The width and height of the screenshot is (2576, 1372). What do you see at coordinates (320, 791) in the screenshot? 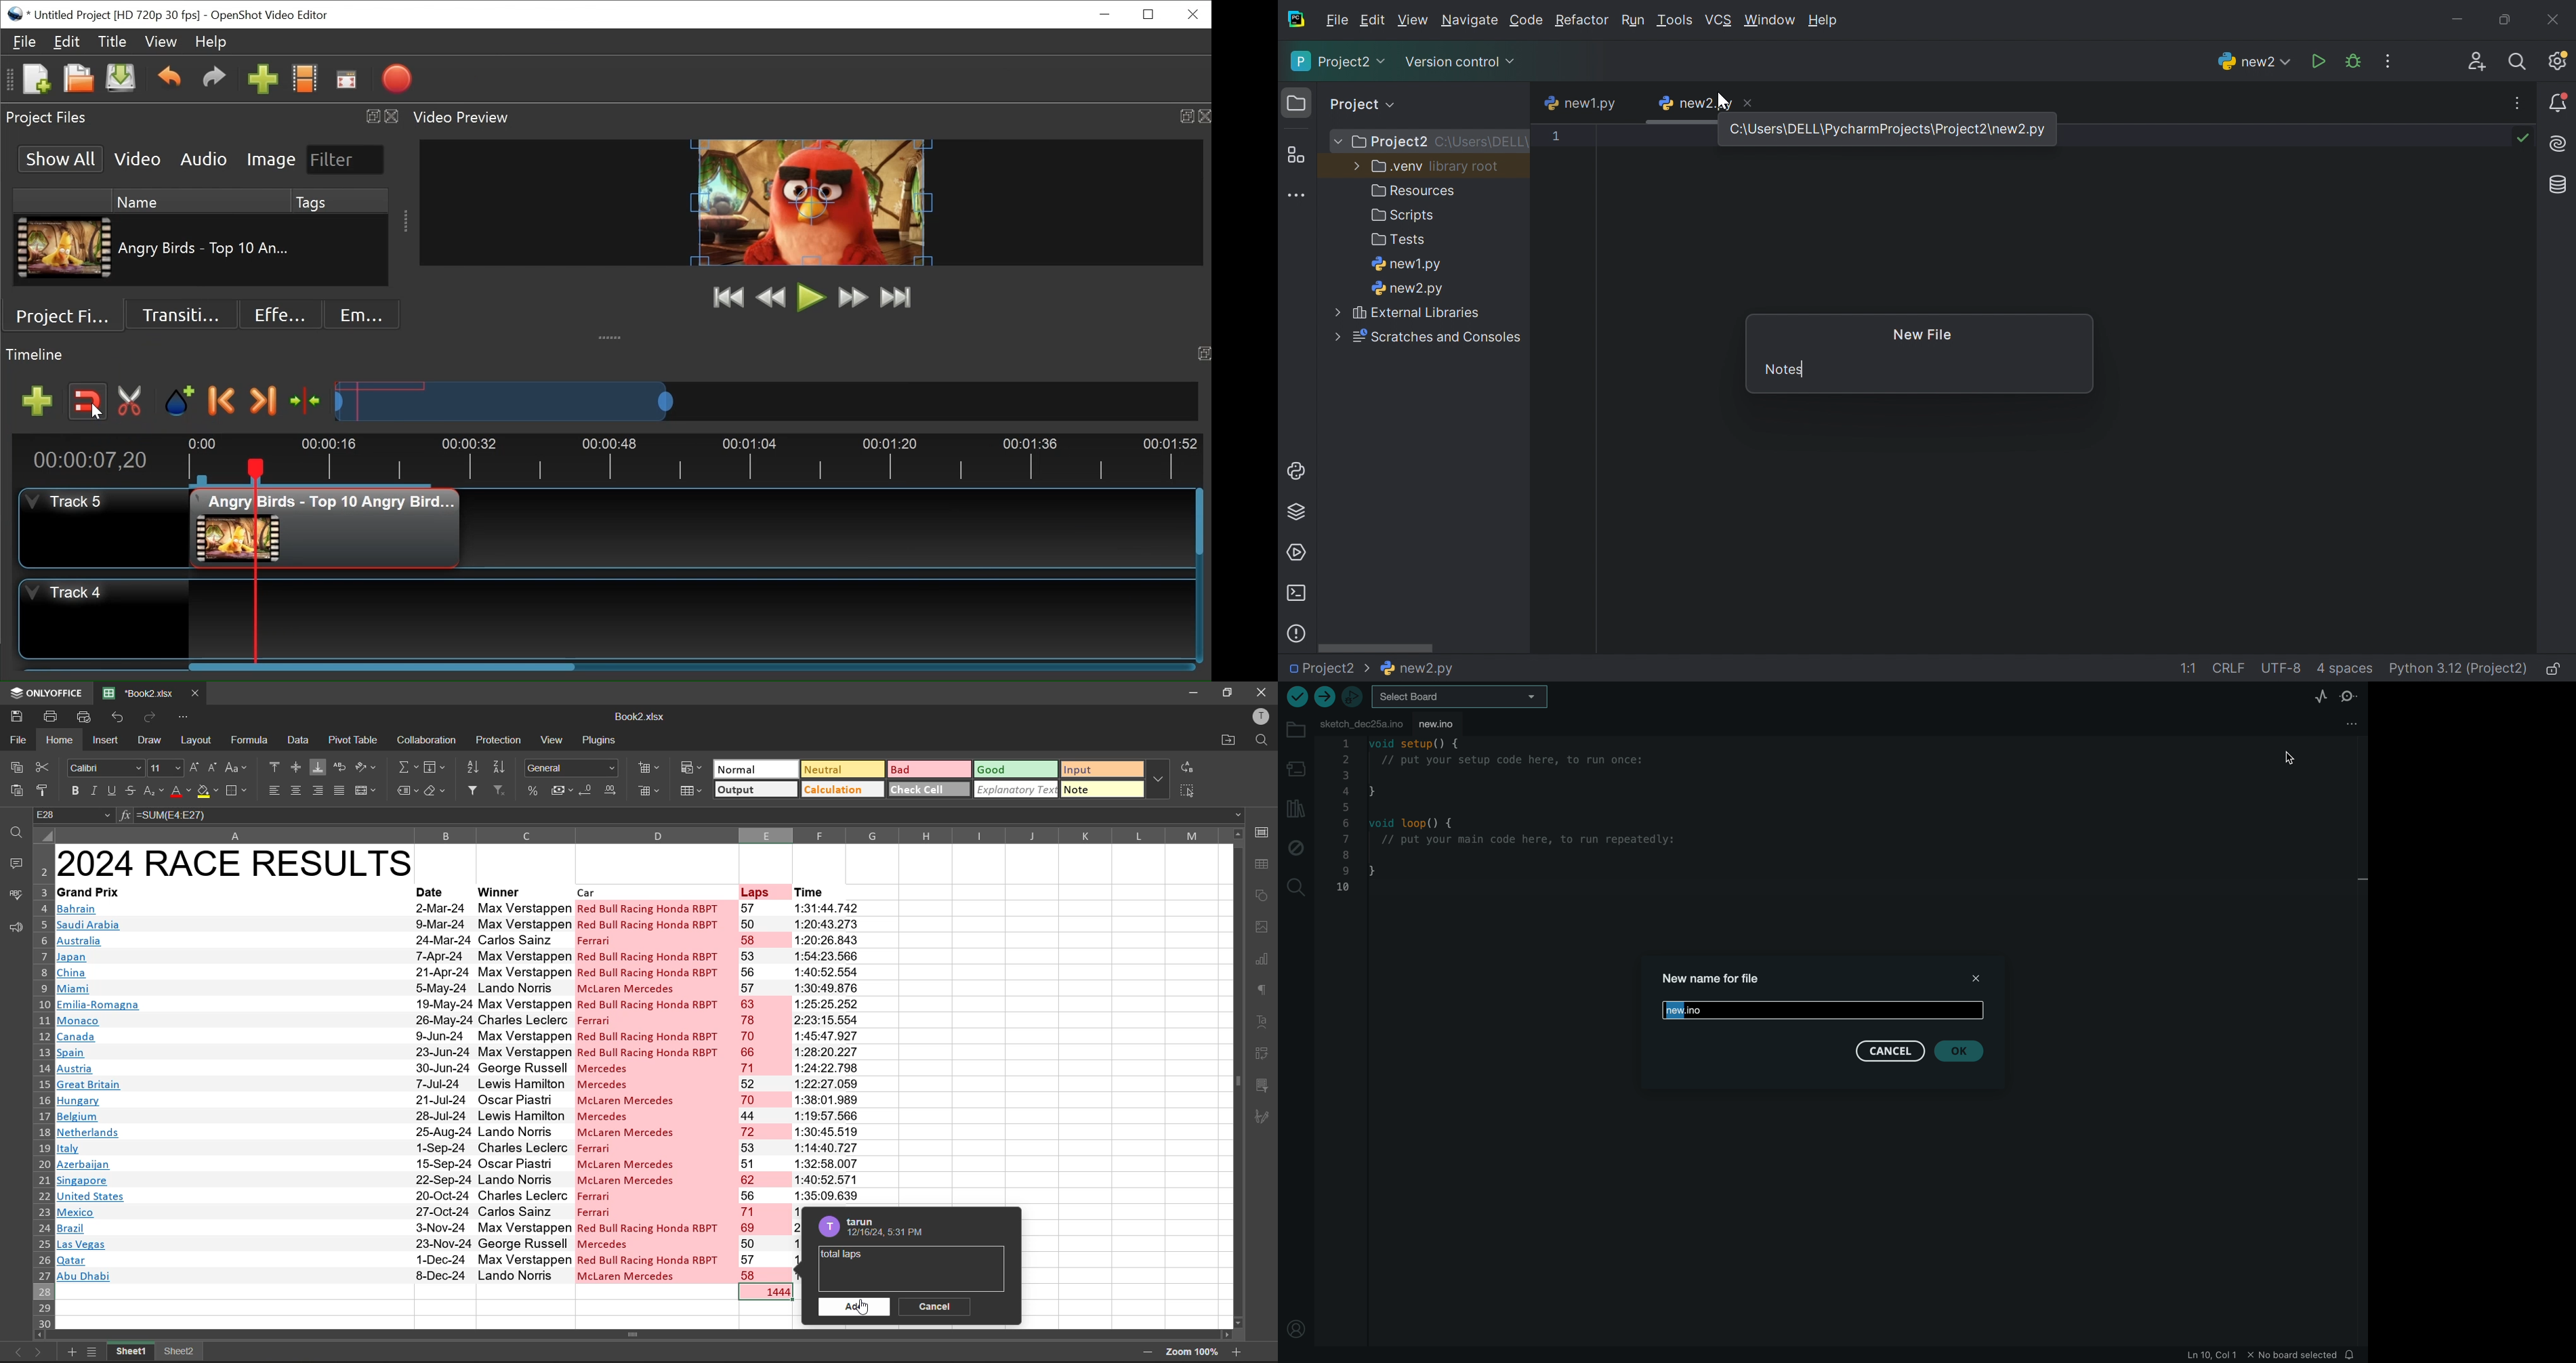
I see `align right` at bounding box center [320, 791].